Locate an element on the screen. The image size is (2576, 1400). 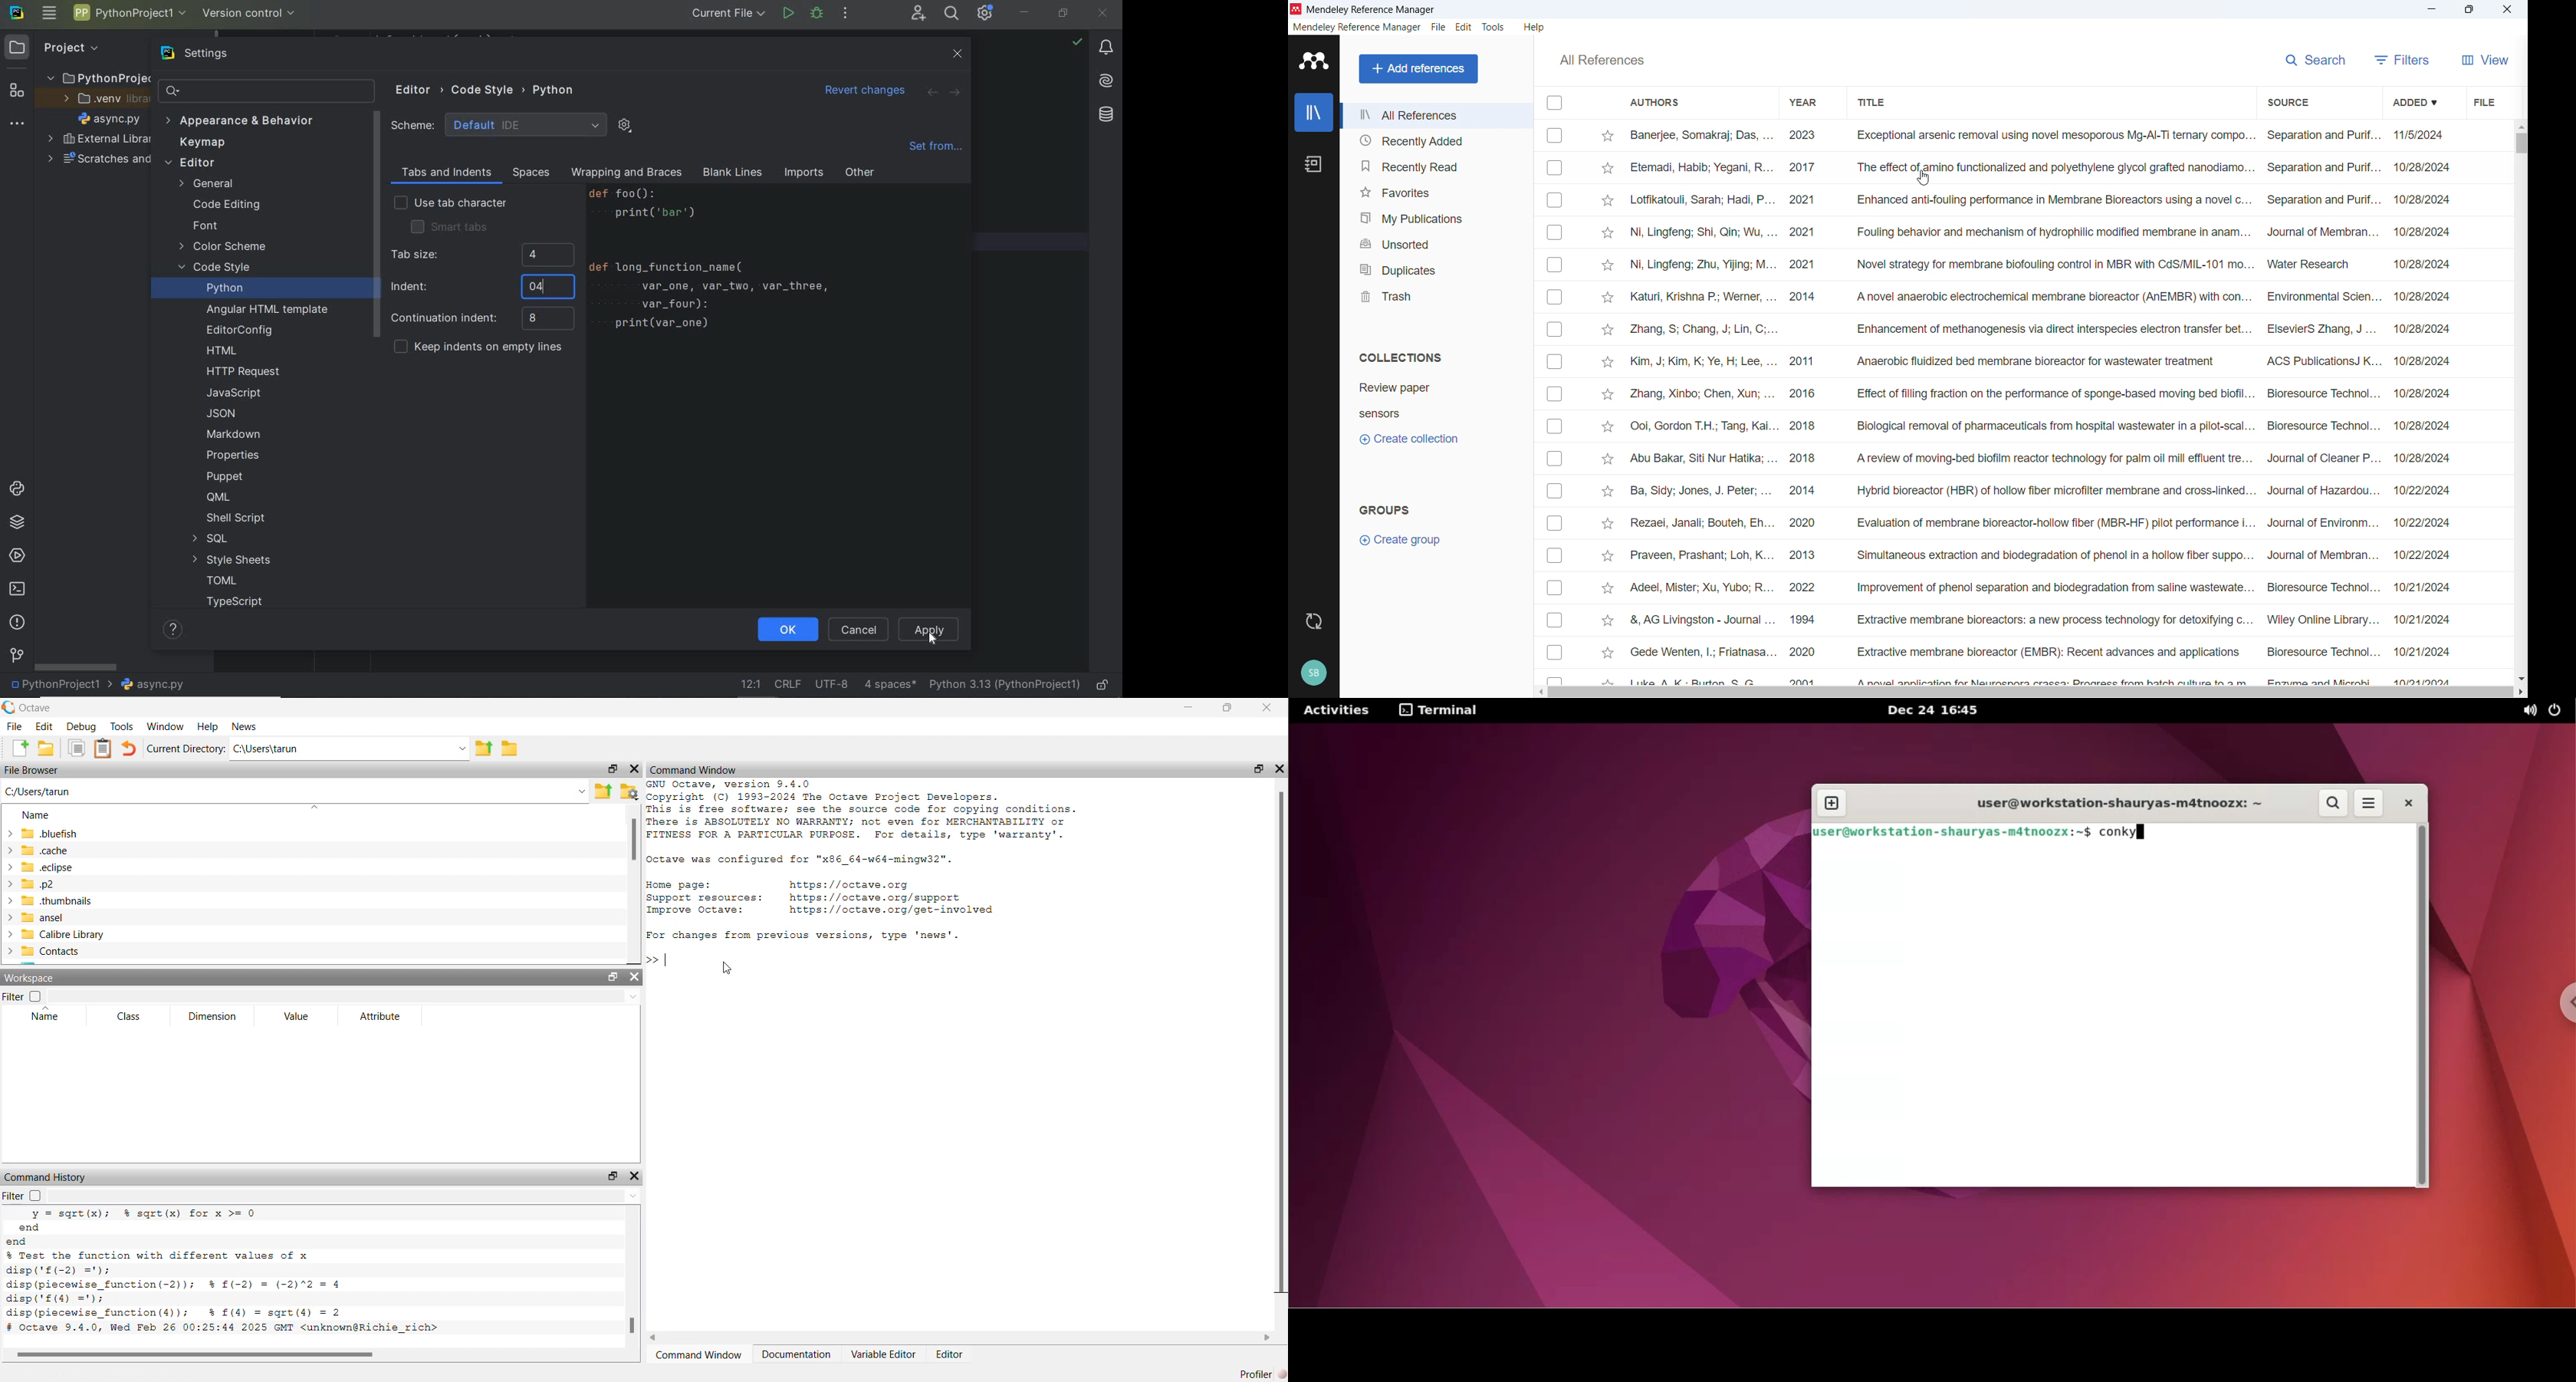
PYTHON is located at coordinates (555, 90).